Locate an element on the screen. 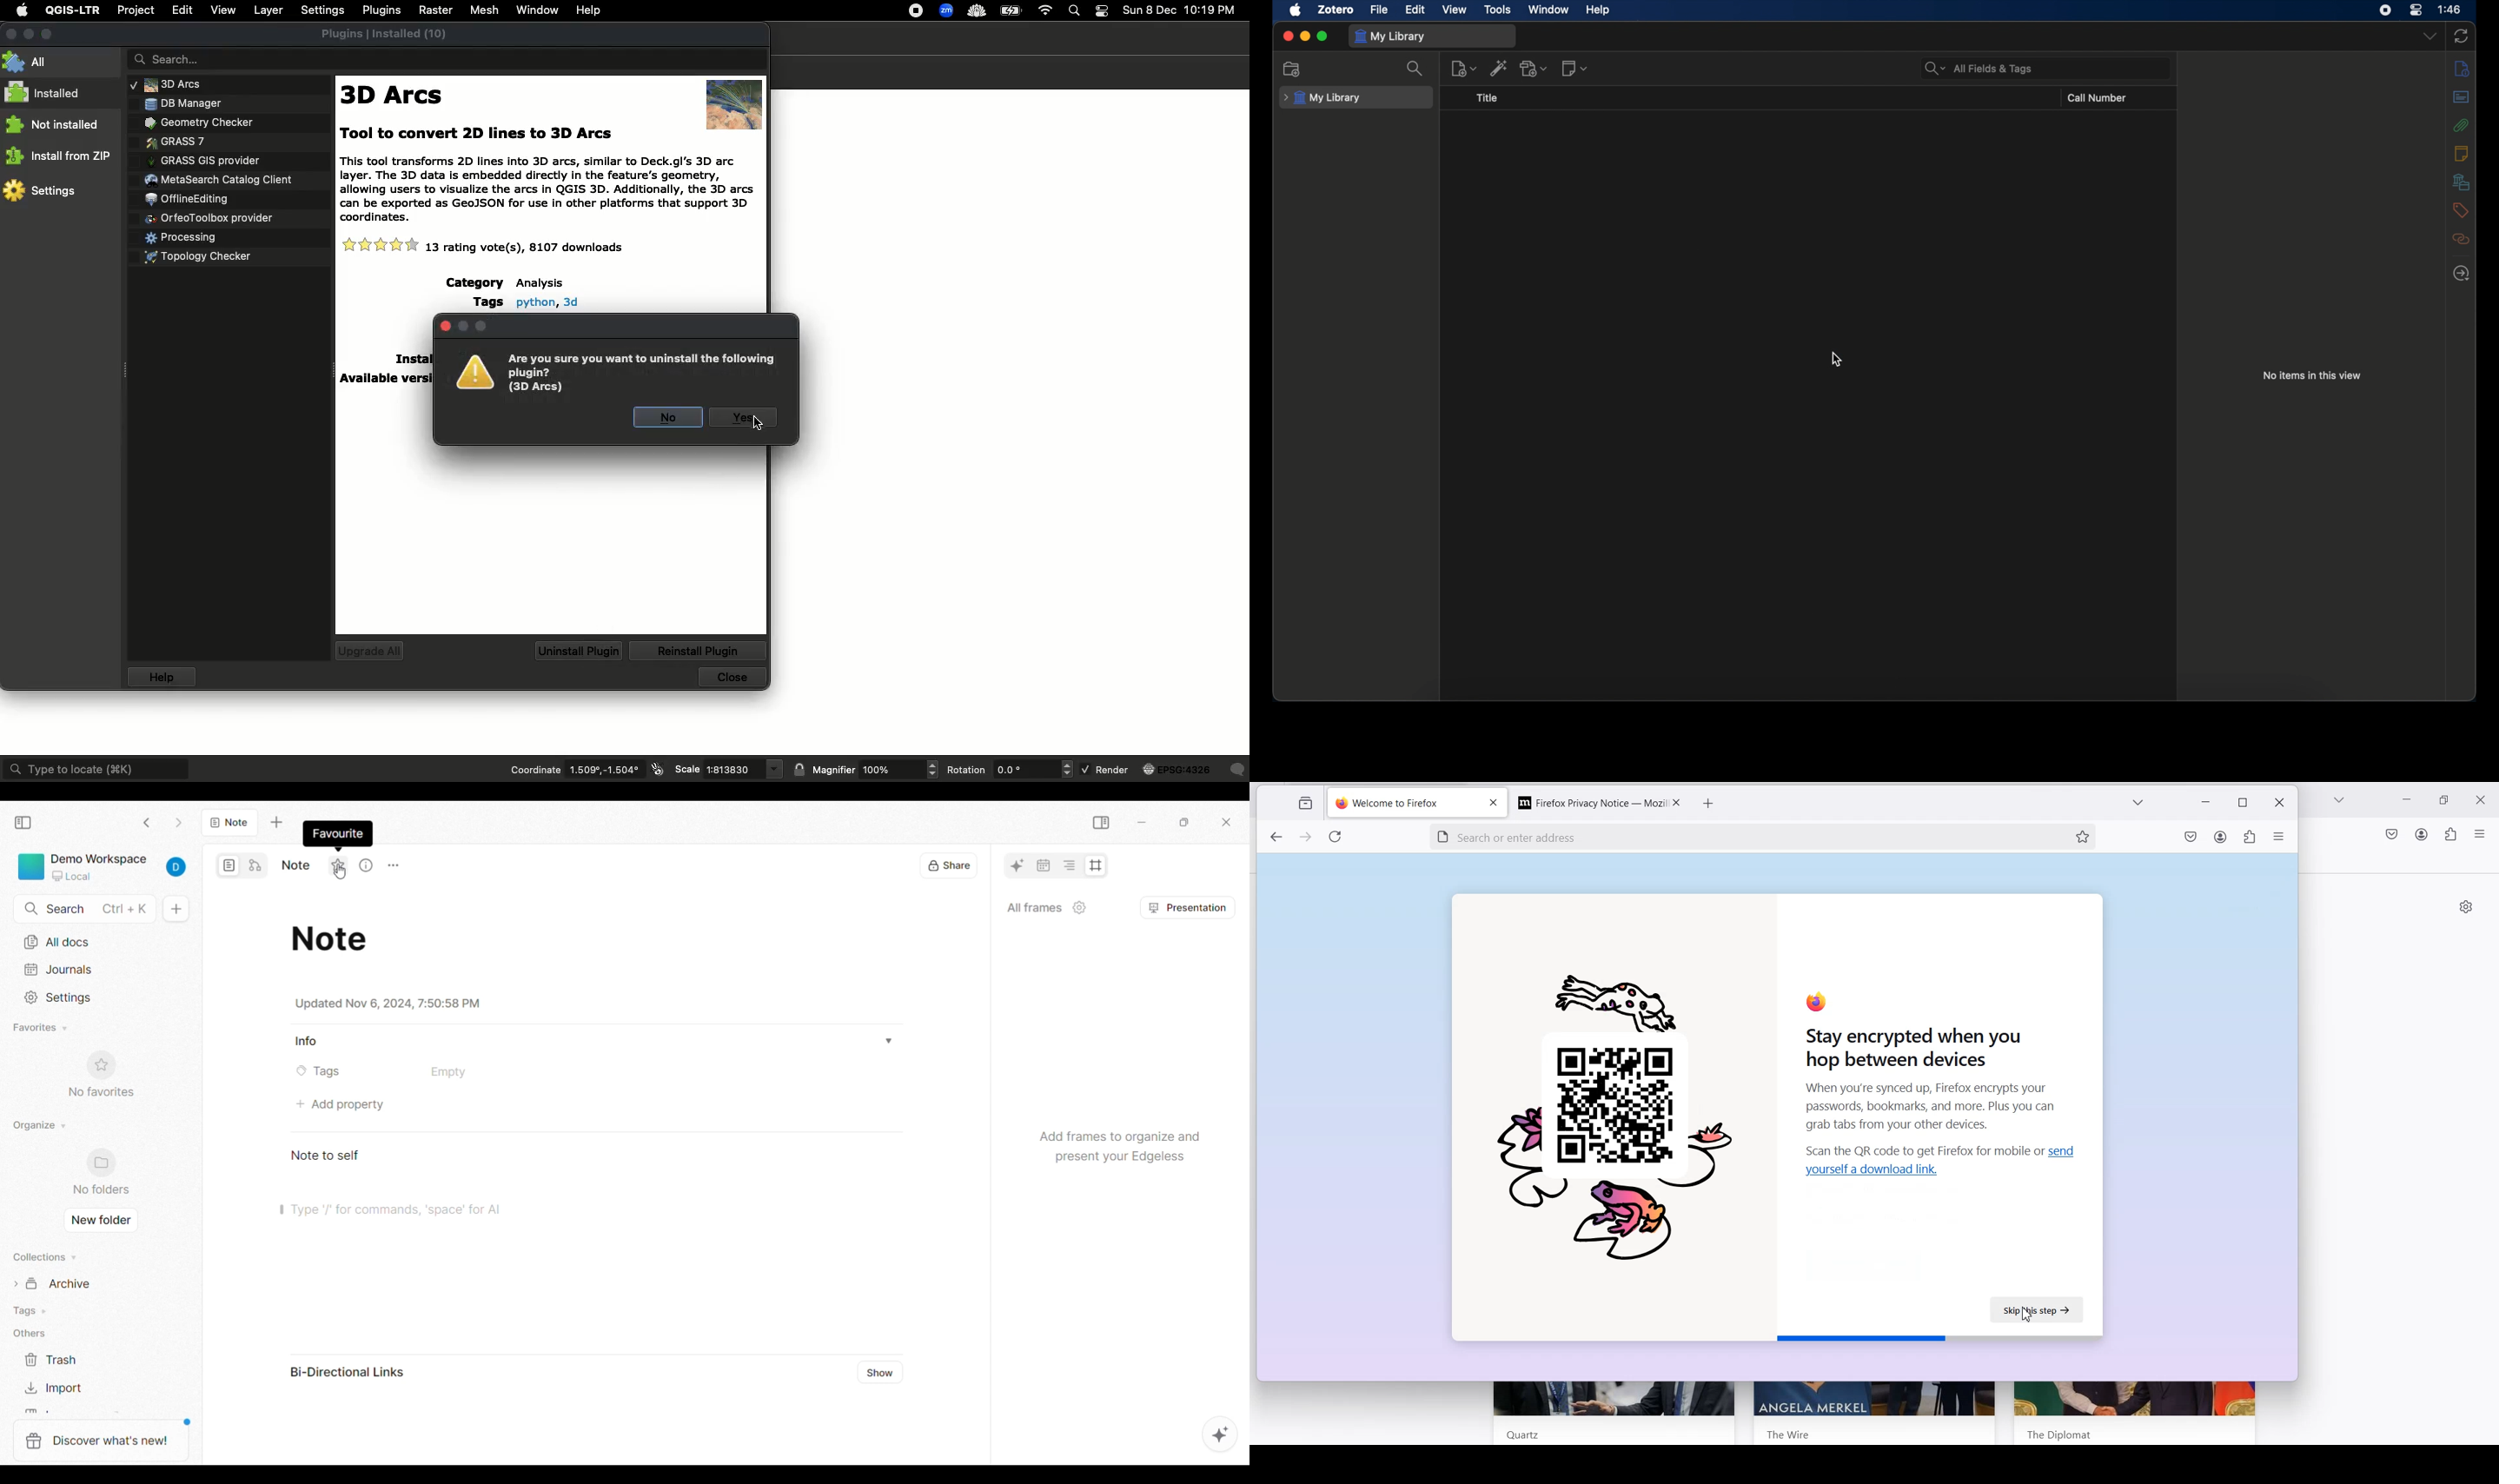 The image size is (2520, 1484). View is located at coordinates (222, 10).